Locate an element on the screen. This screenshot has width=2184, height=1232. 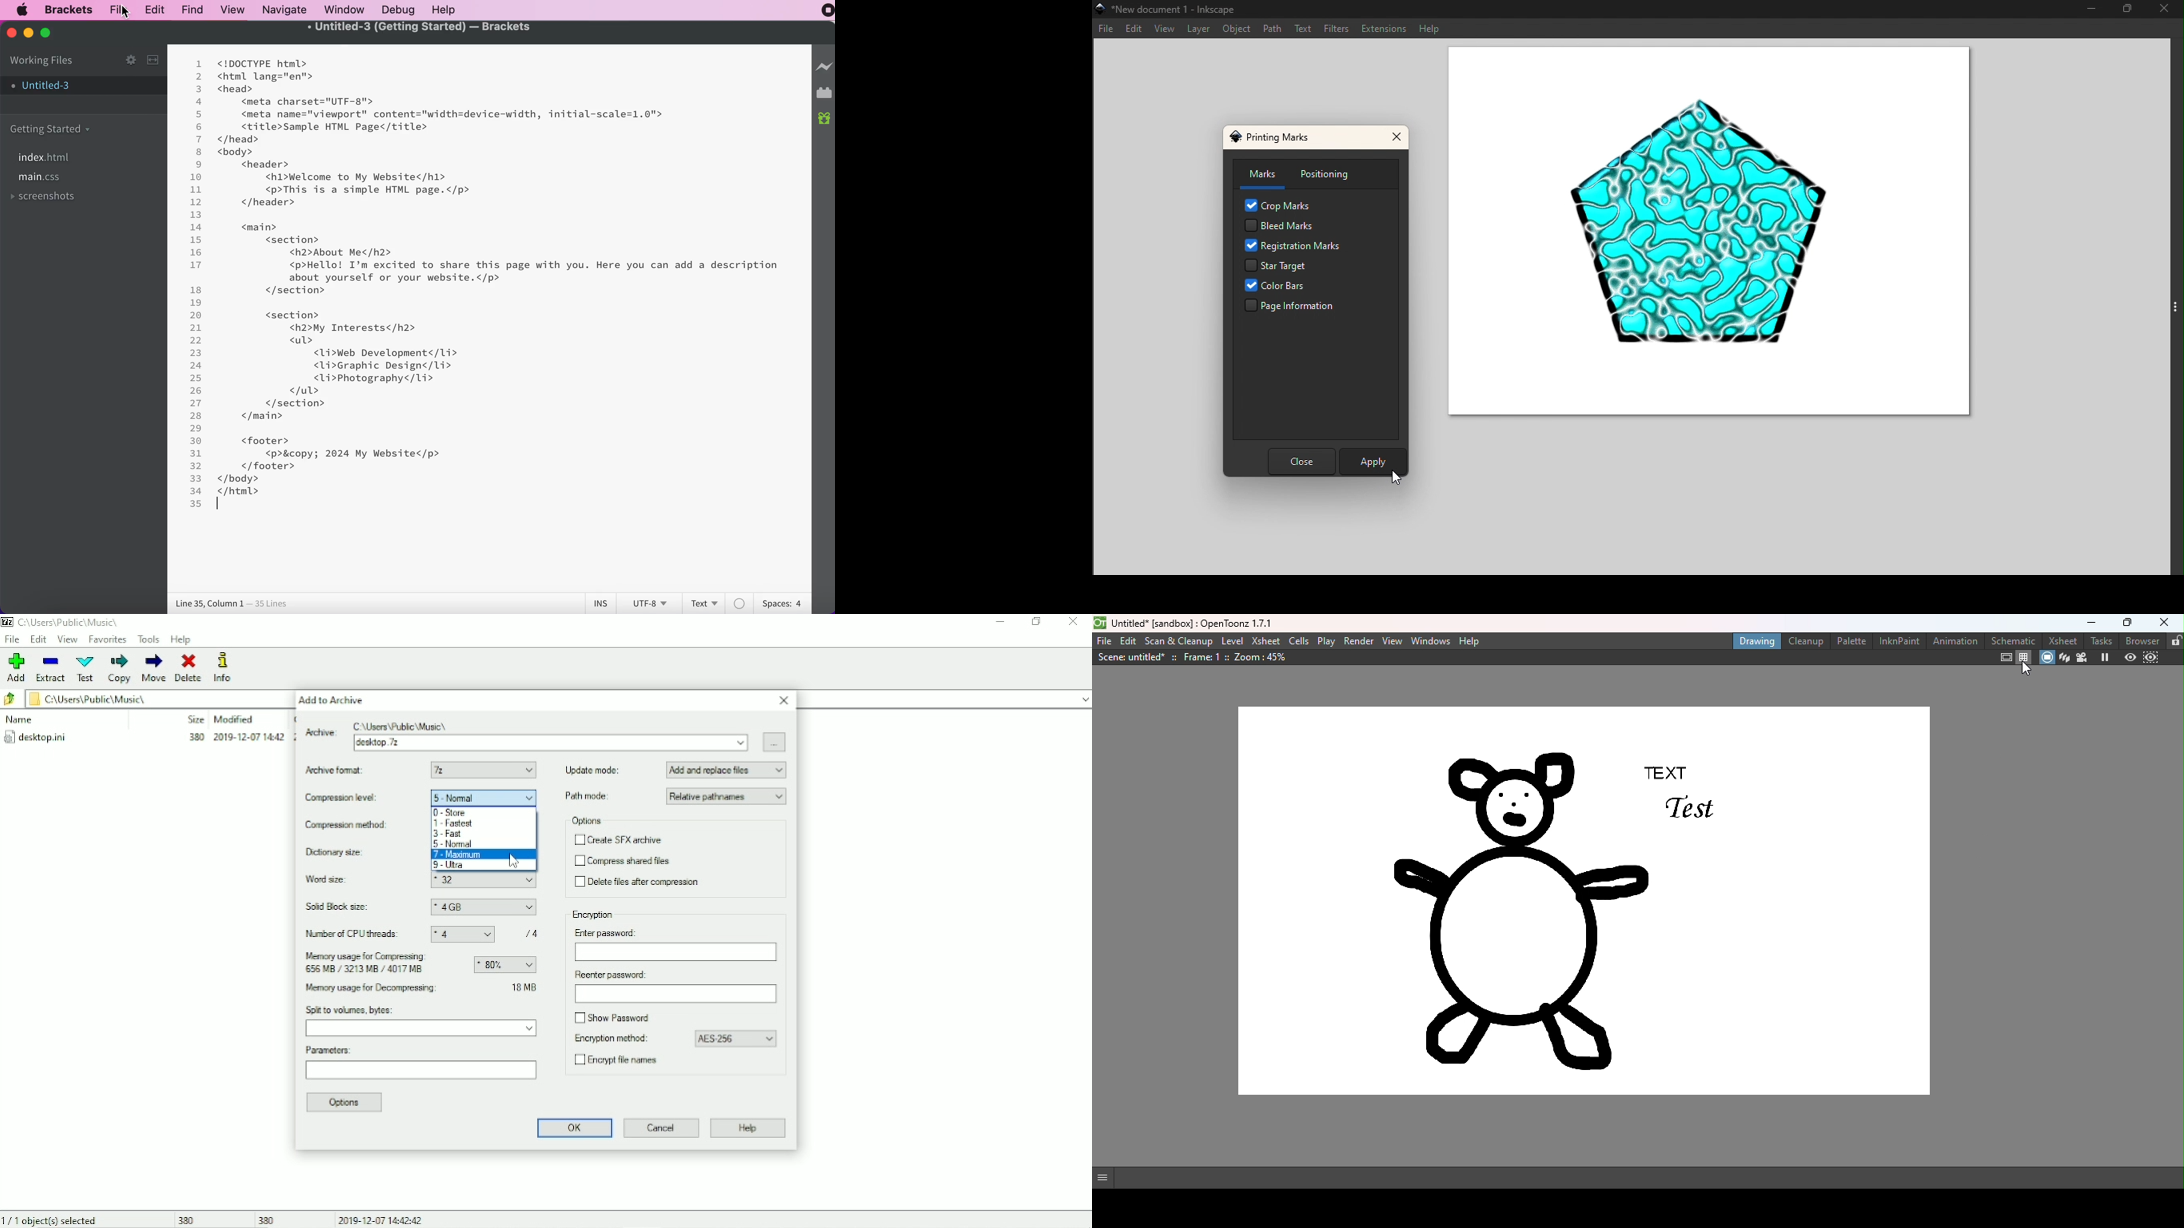
Close is located at coordinates (2162, 10).